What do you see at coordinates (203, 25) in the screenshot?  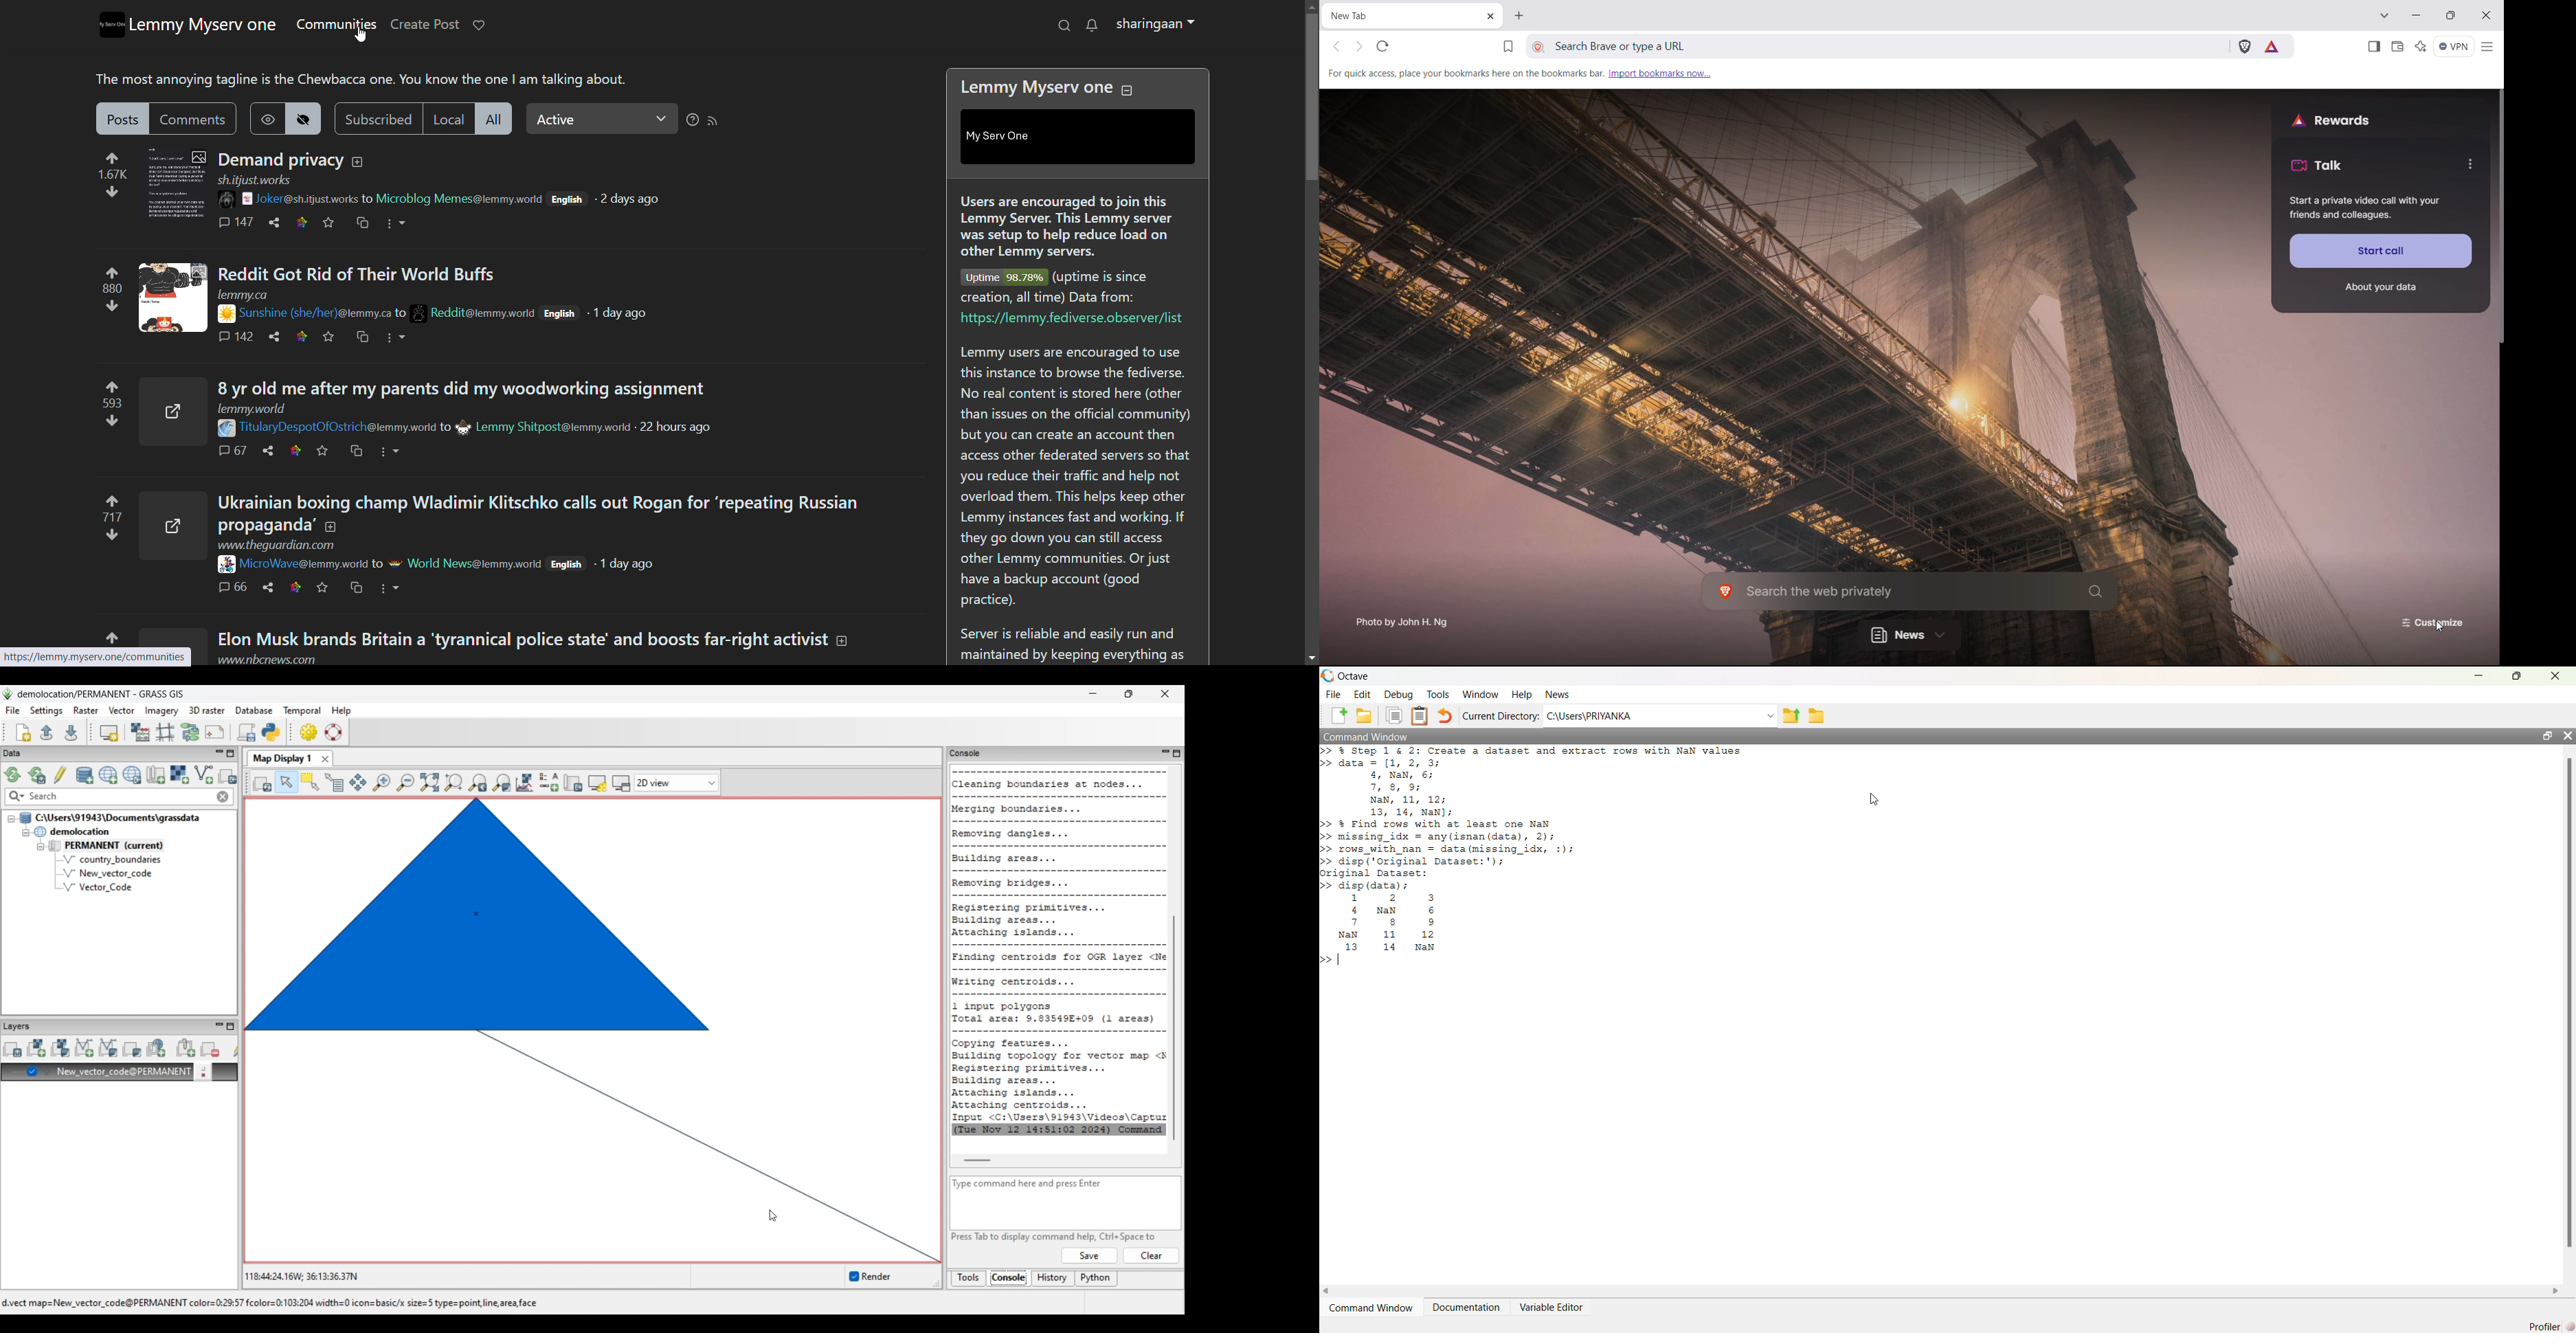 I see `lemmy myserv one` at bounding box center [203, 25].